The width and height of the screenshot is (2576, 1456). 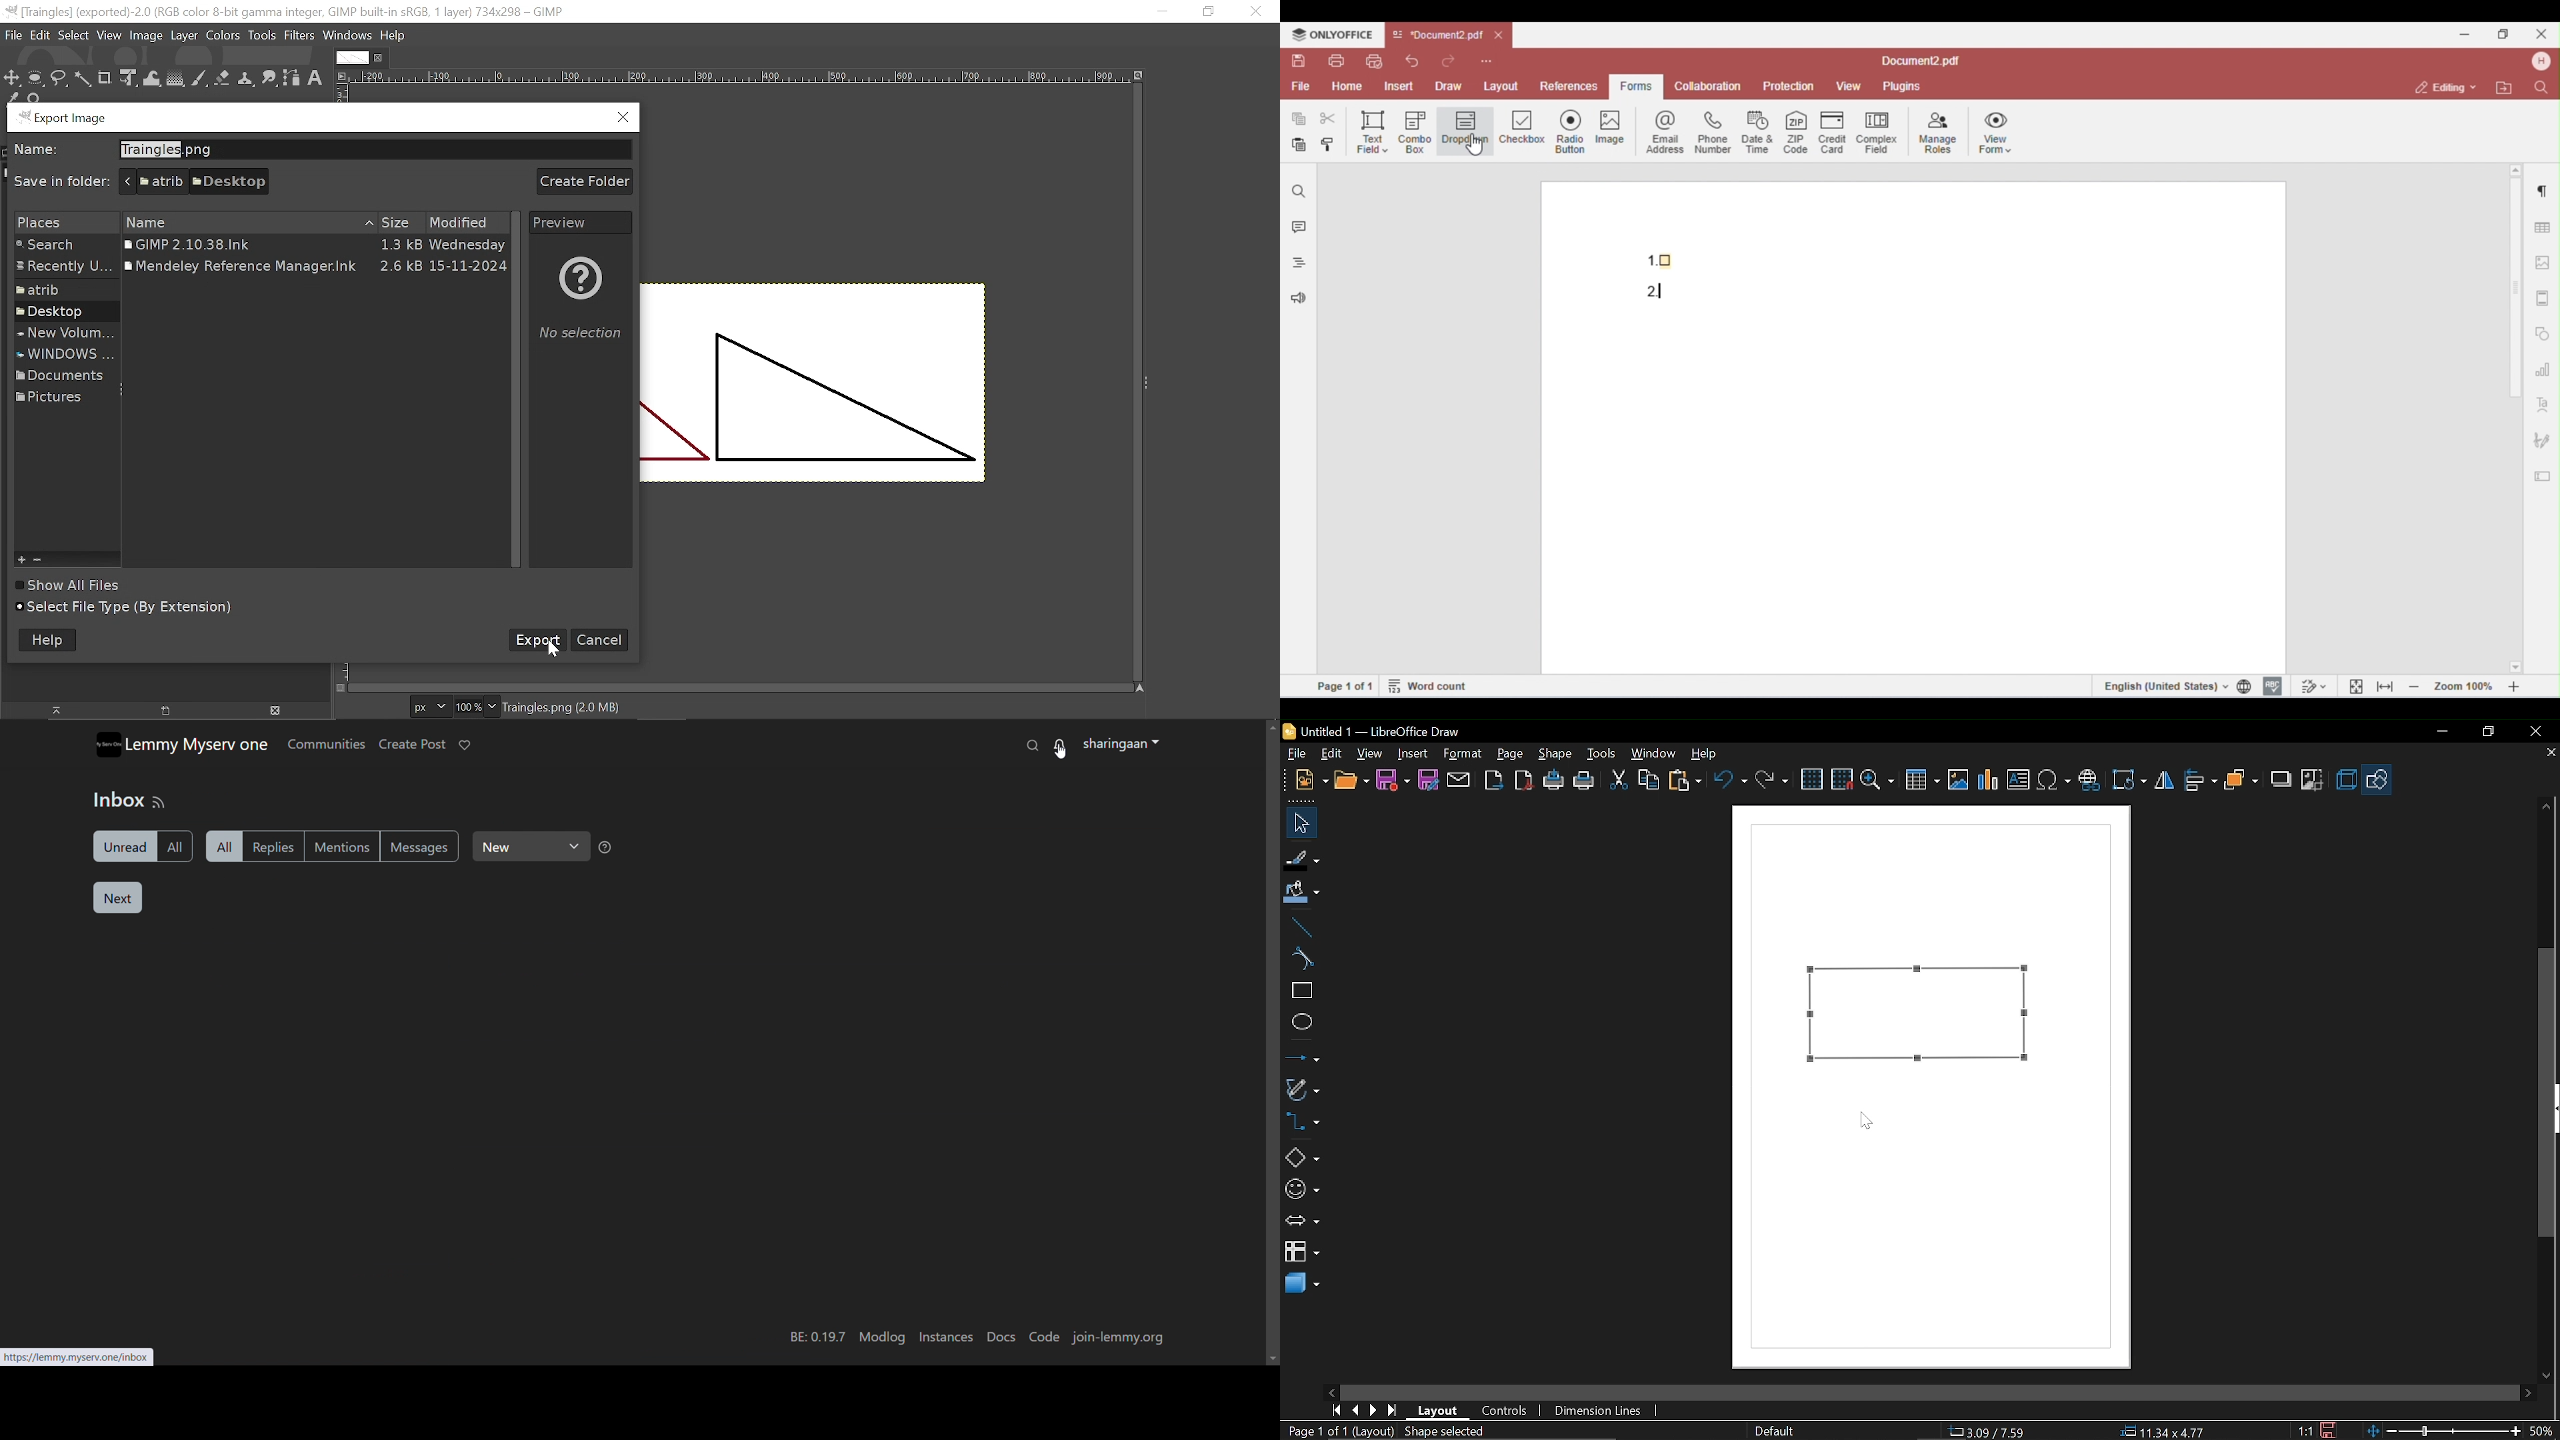 What do you see at coordinates (57, 399) in the screenshot?
I see `folder` at bounding box center [57, 399].